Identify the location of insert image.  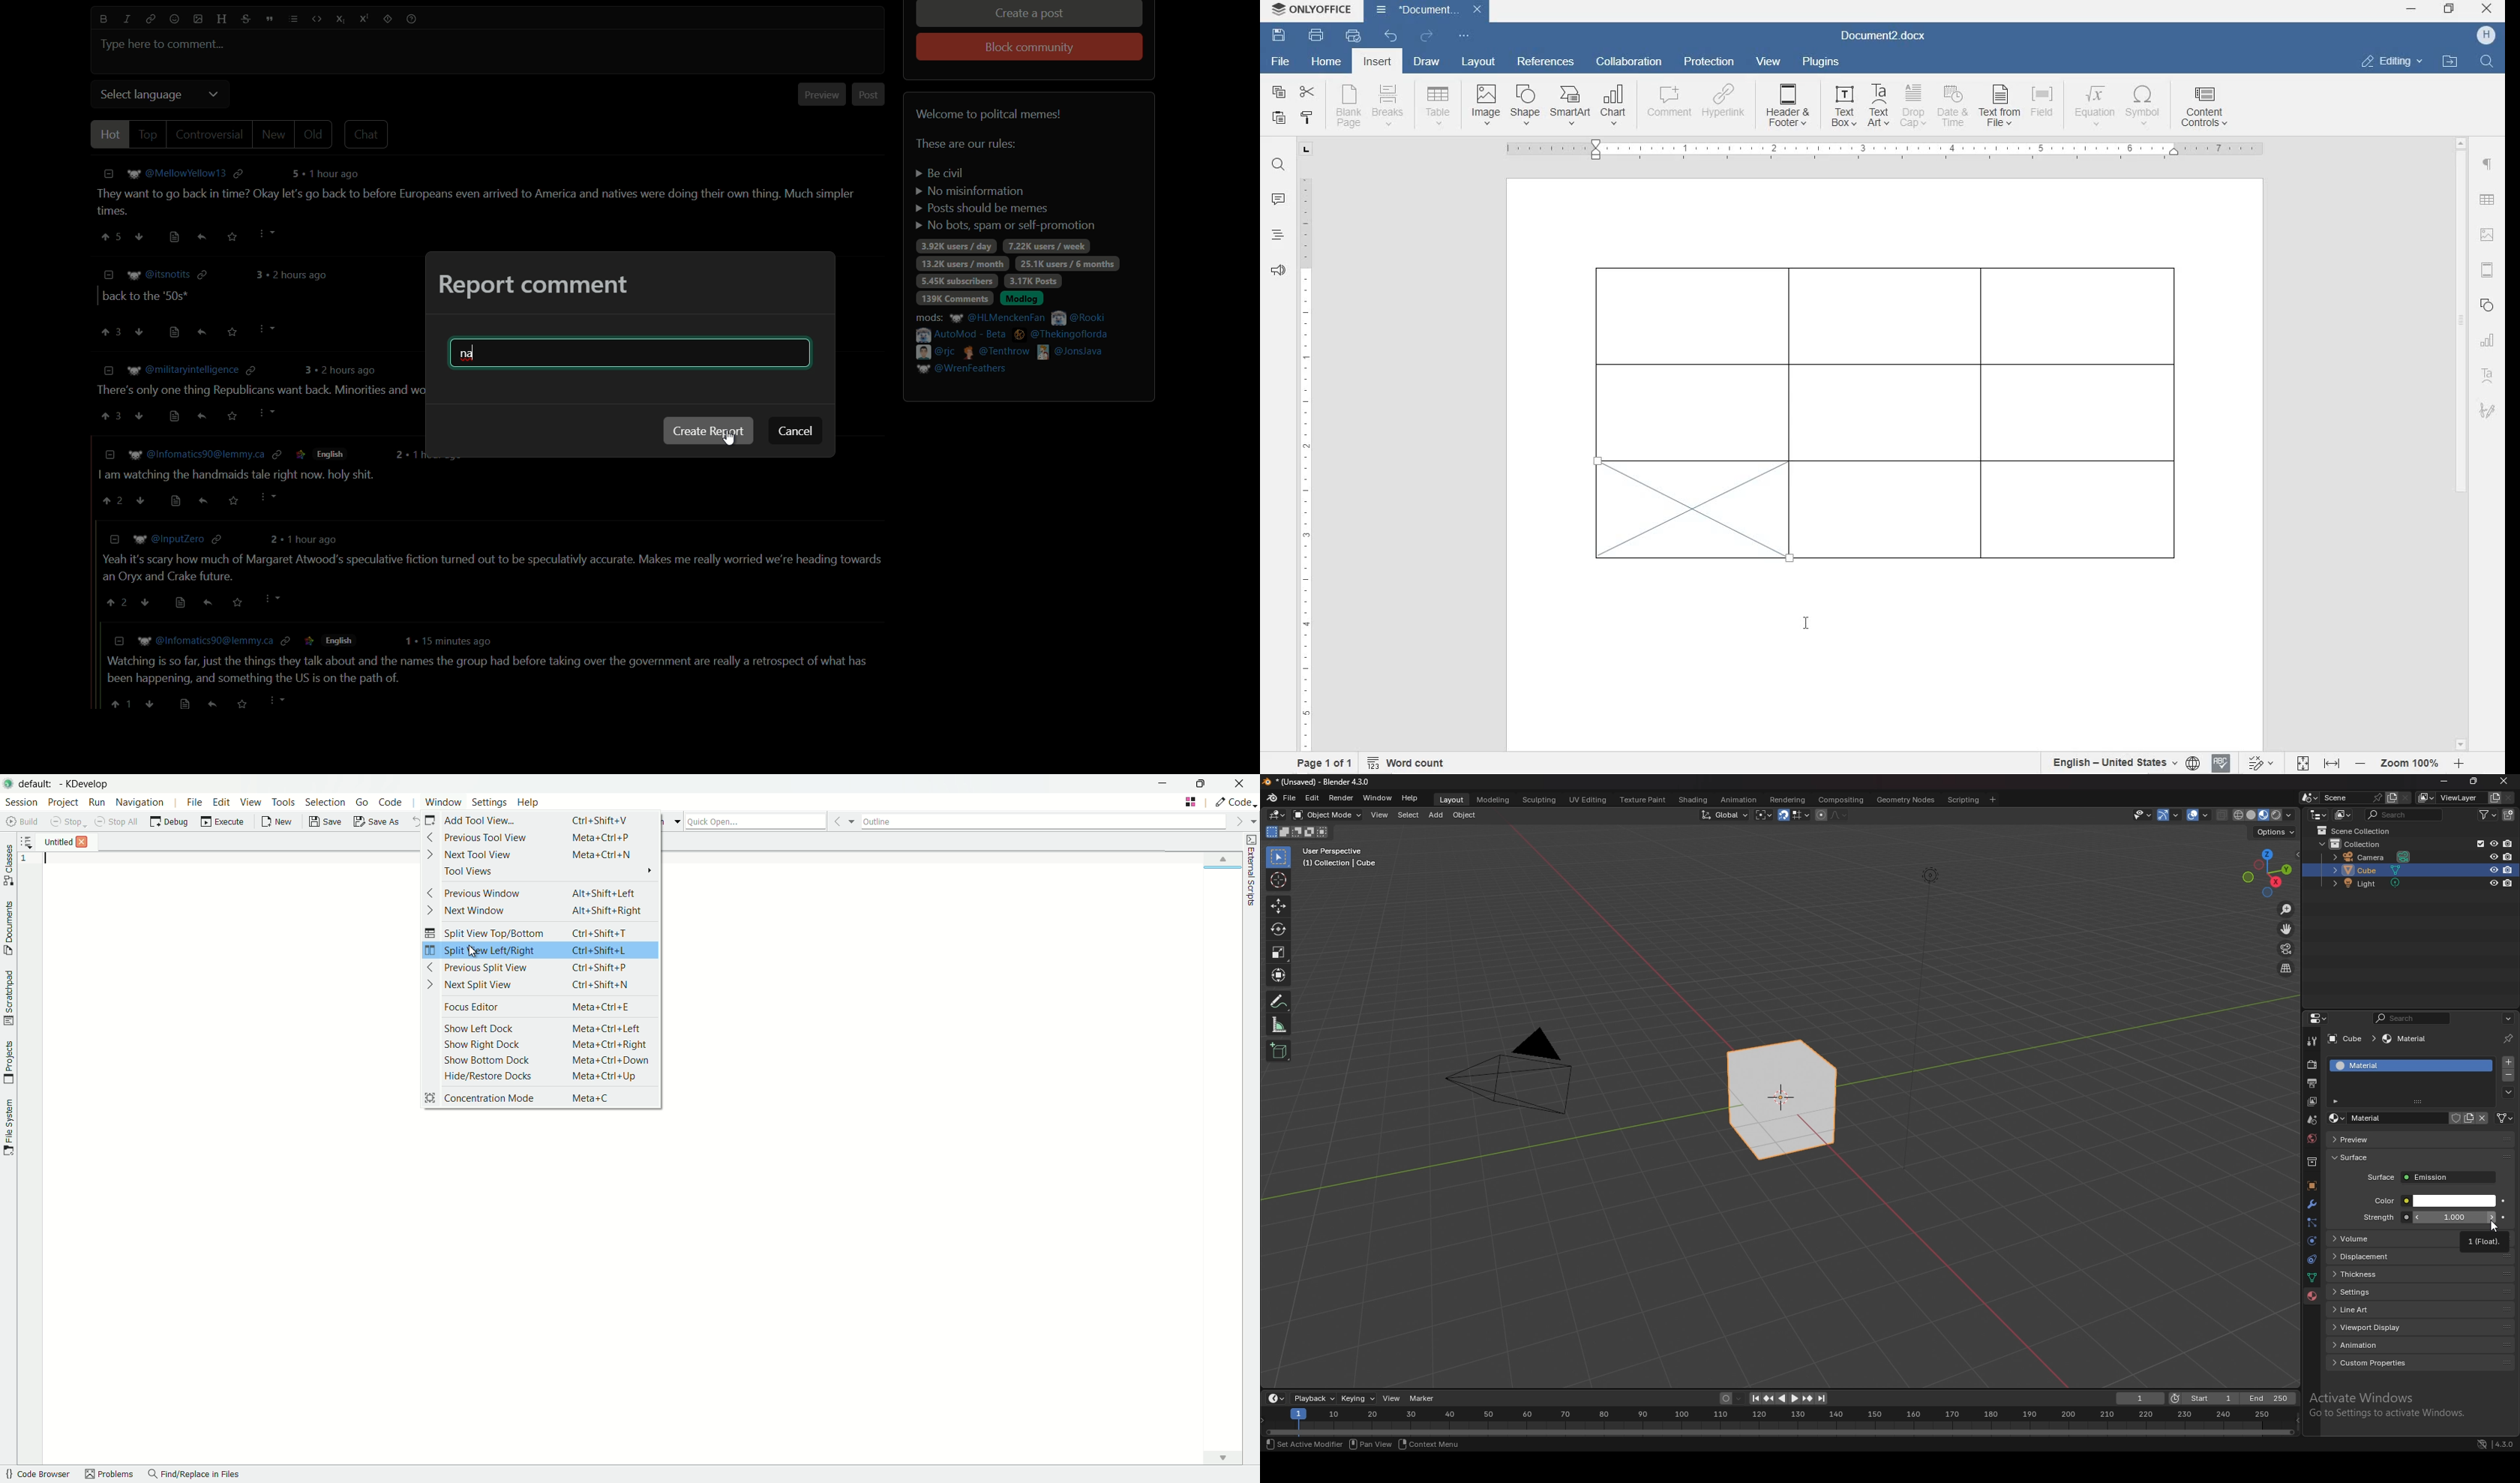
(1486, 103).